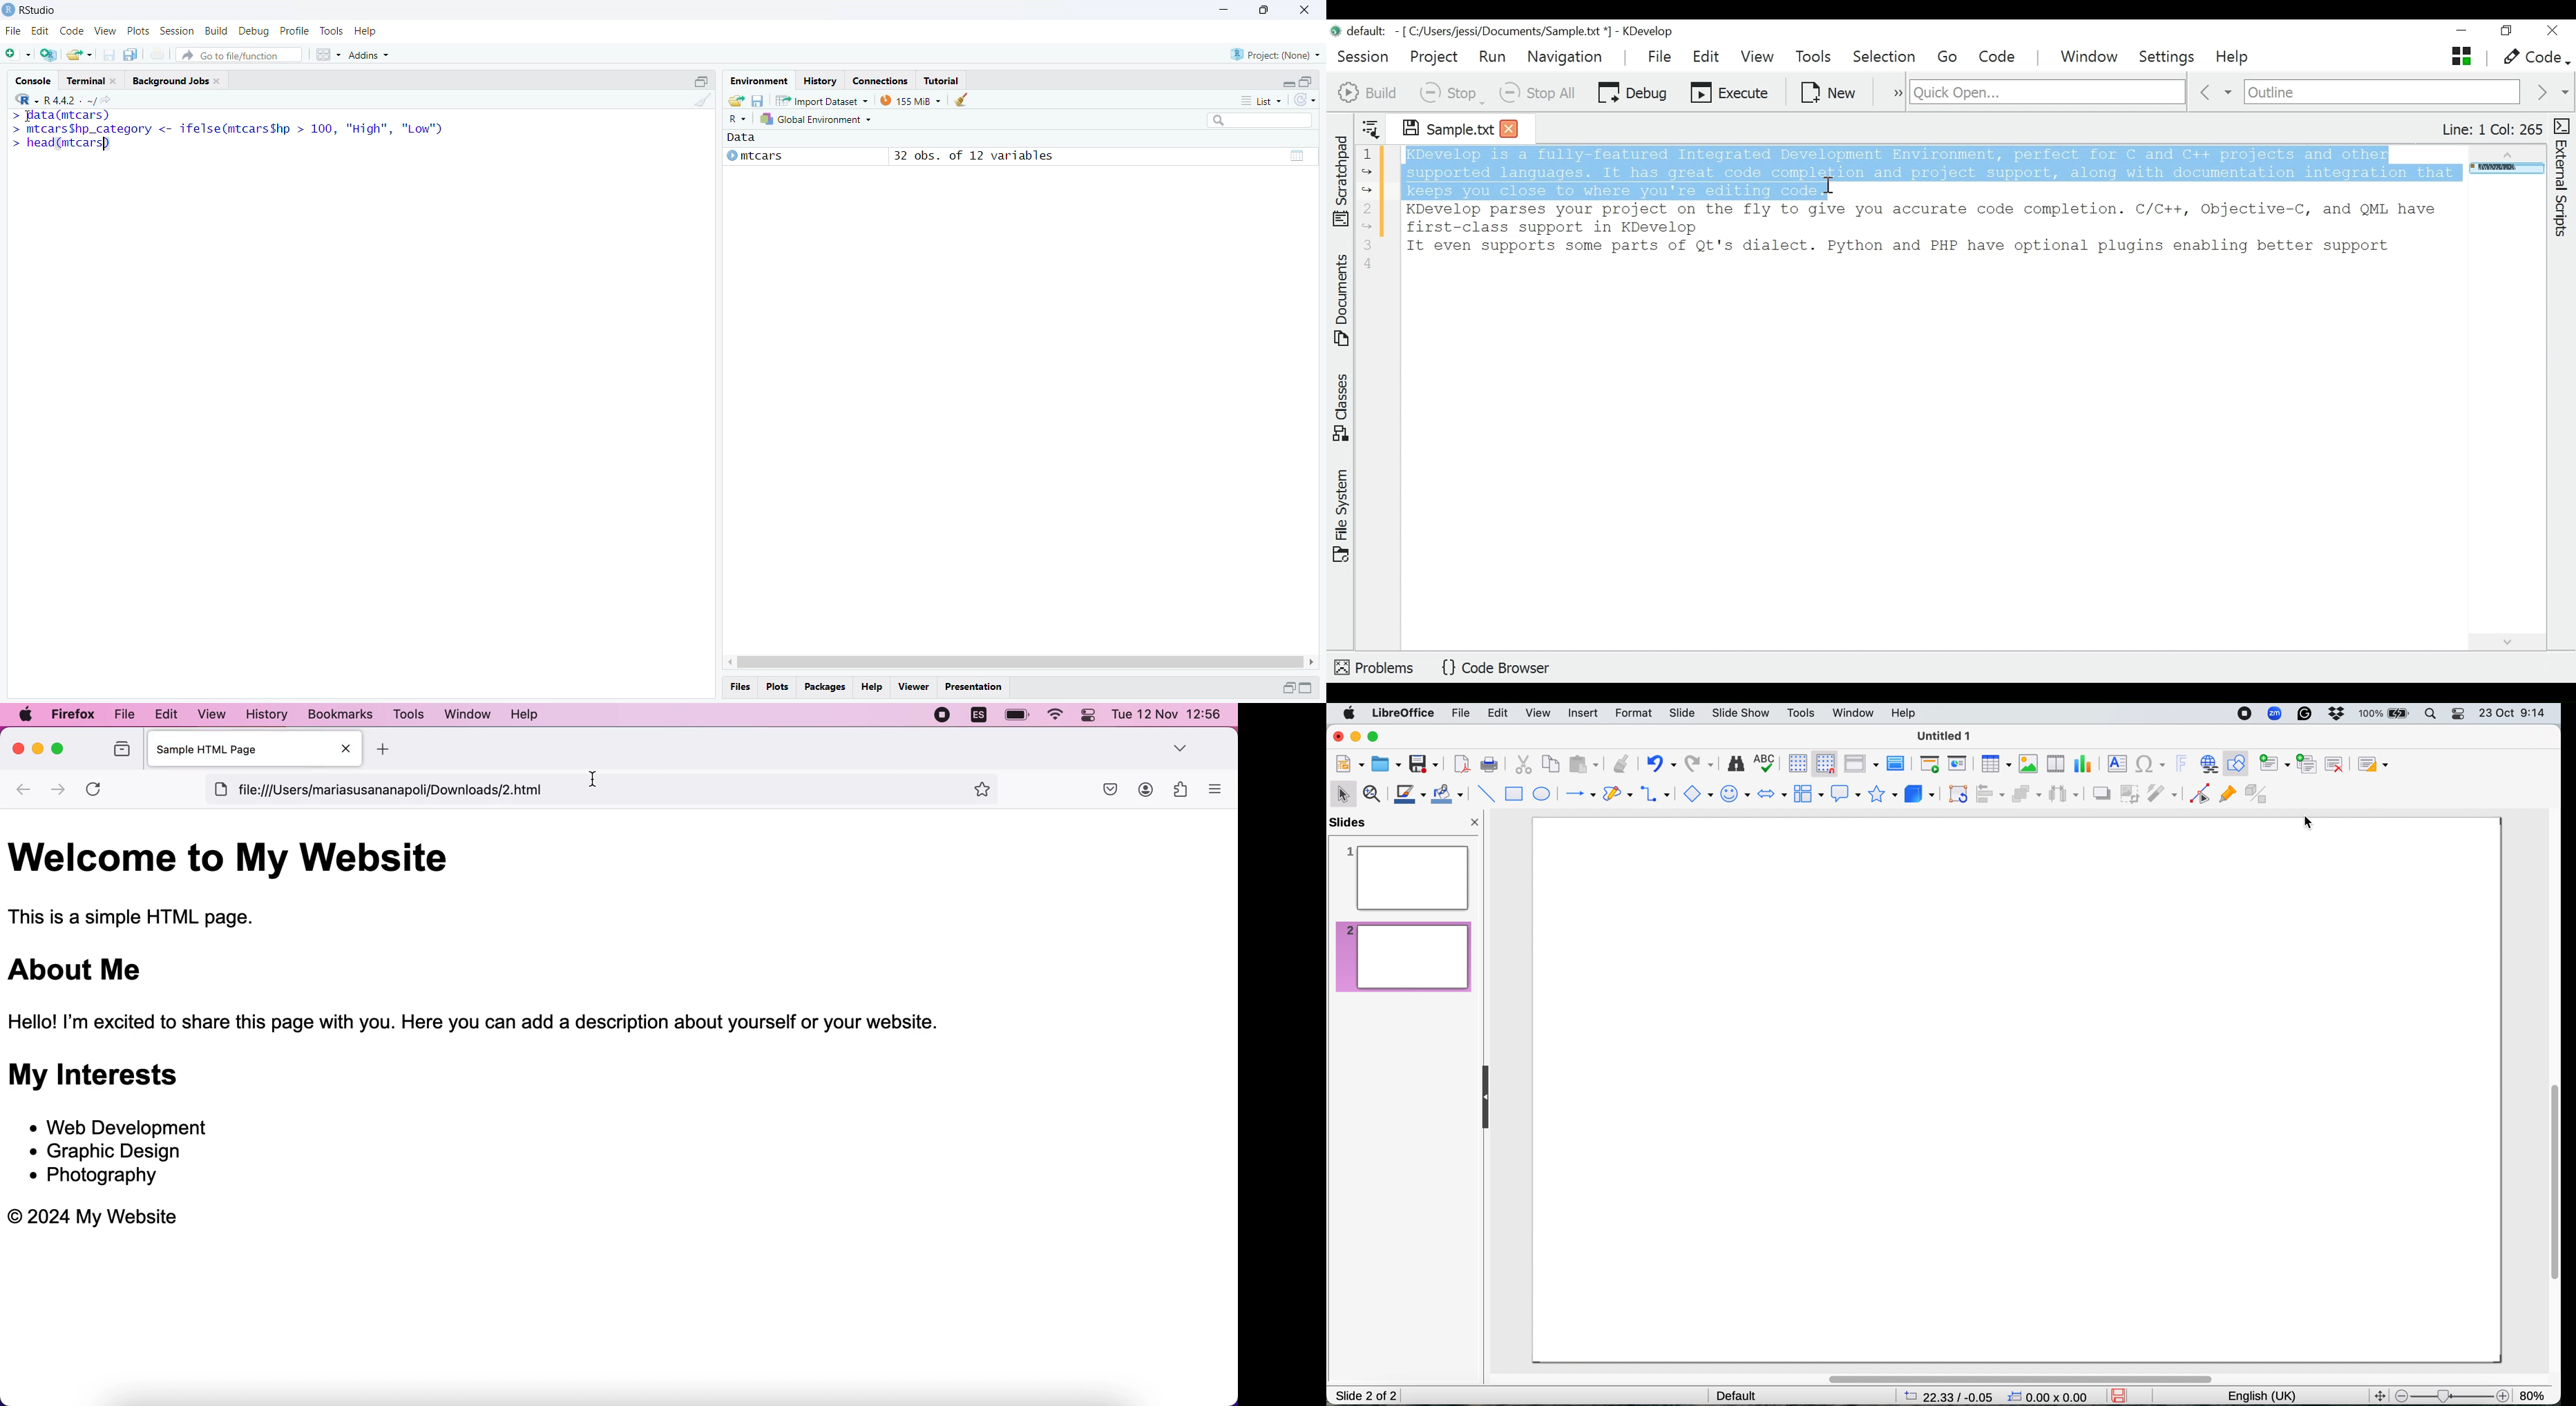 The image size is (2576, 1428). Describe the element at coordinates (49, 54) in the screenshot. I see `Create a project` at that location.